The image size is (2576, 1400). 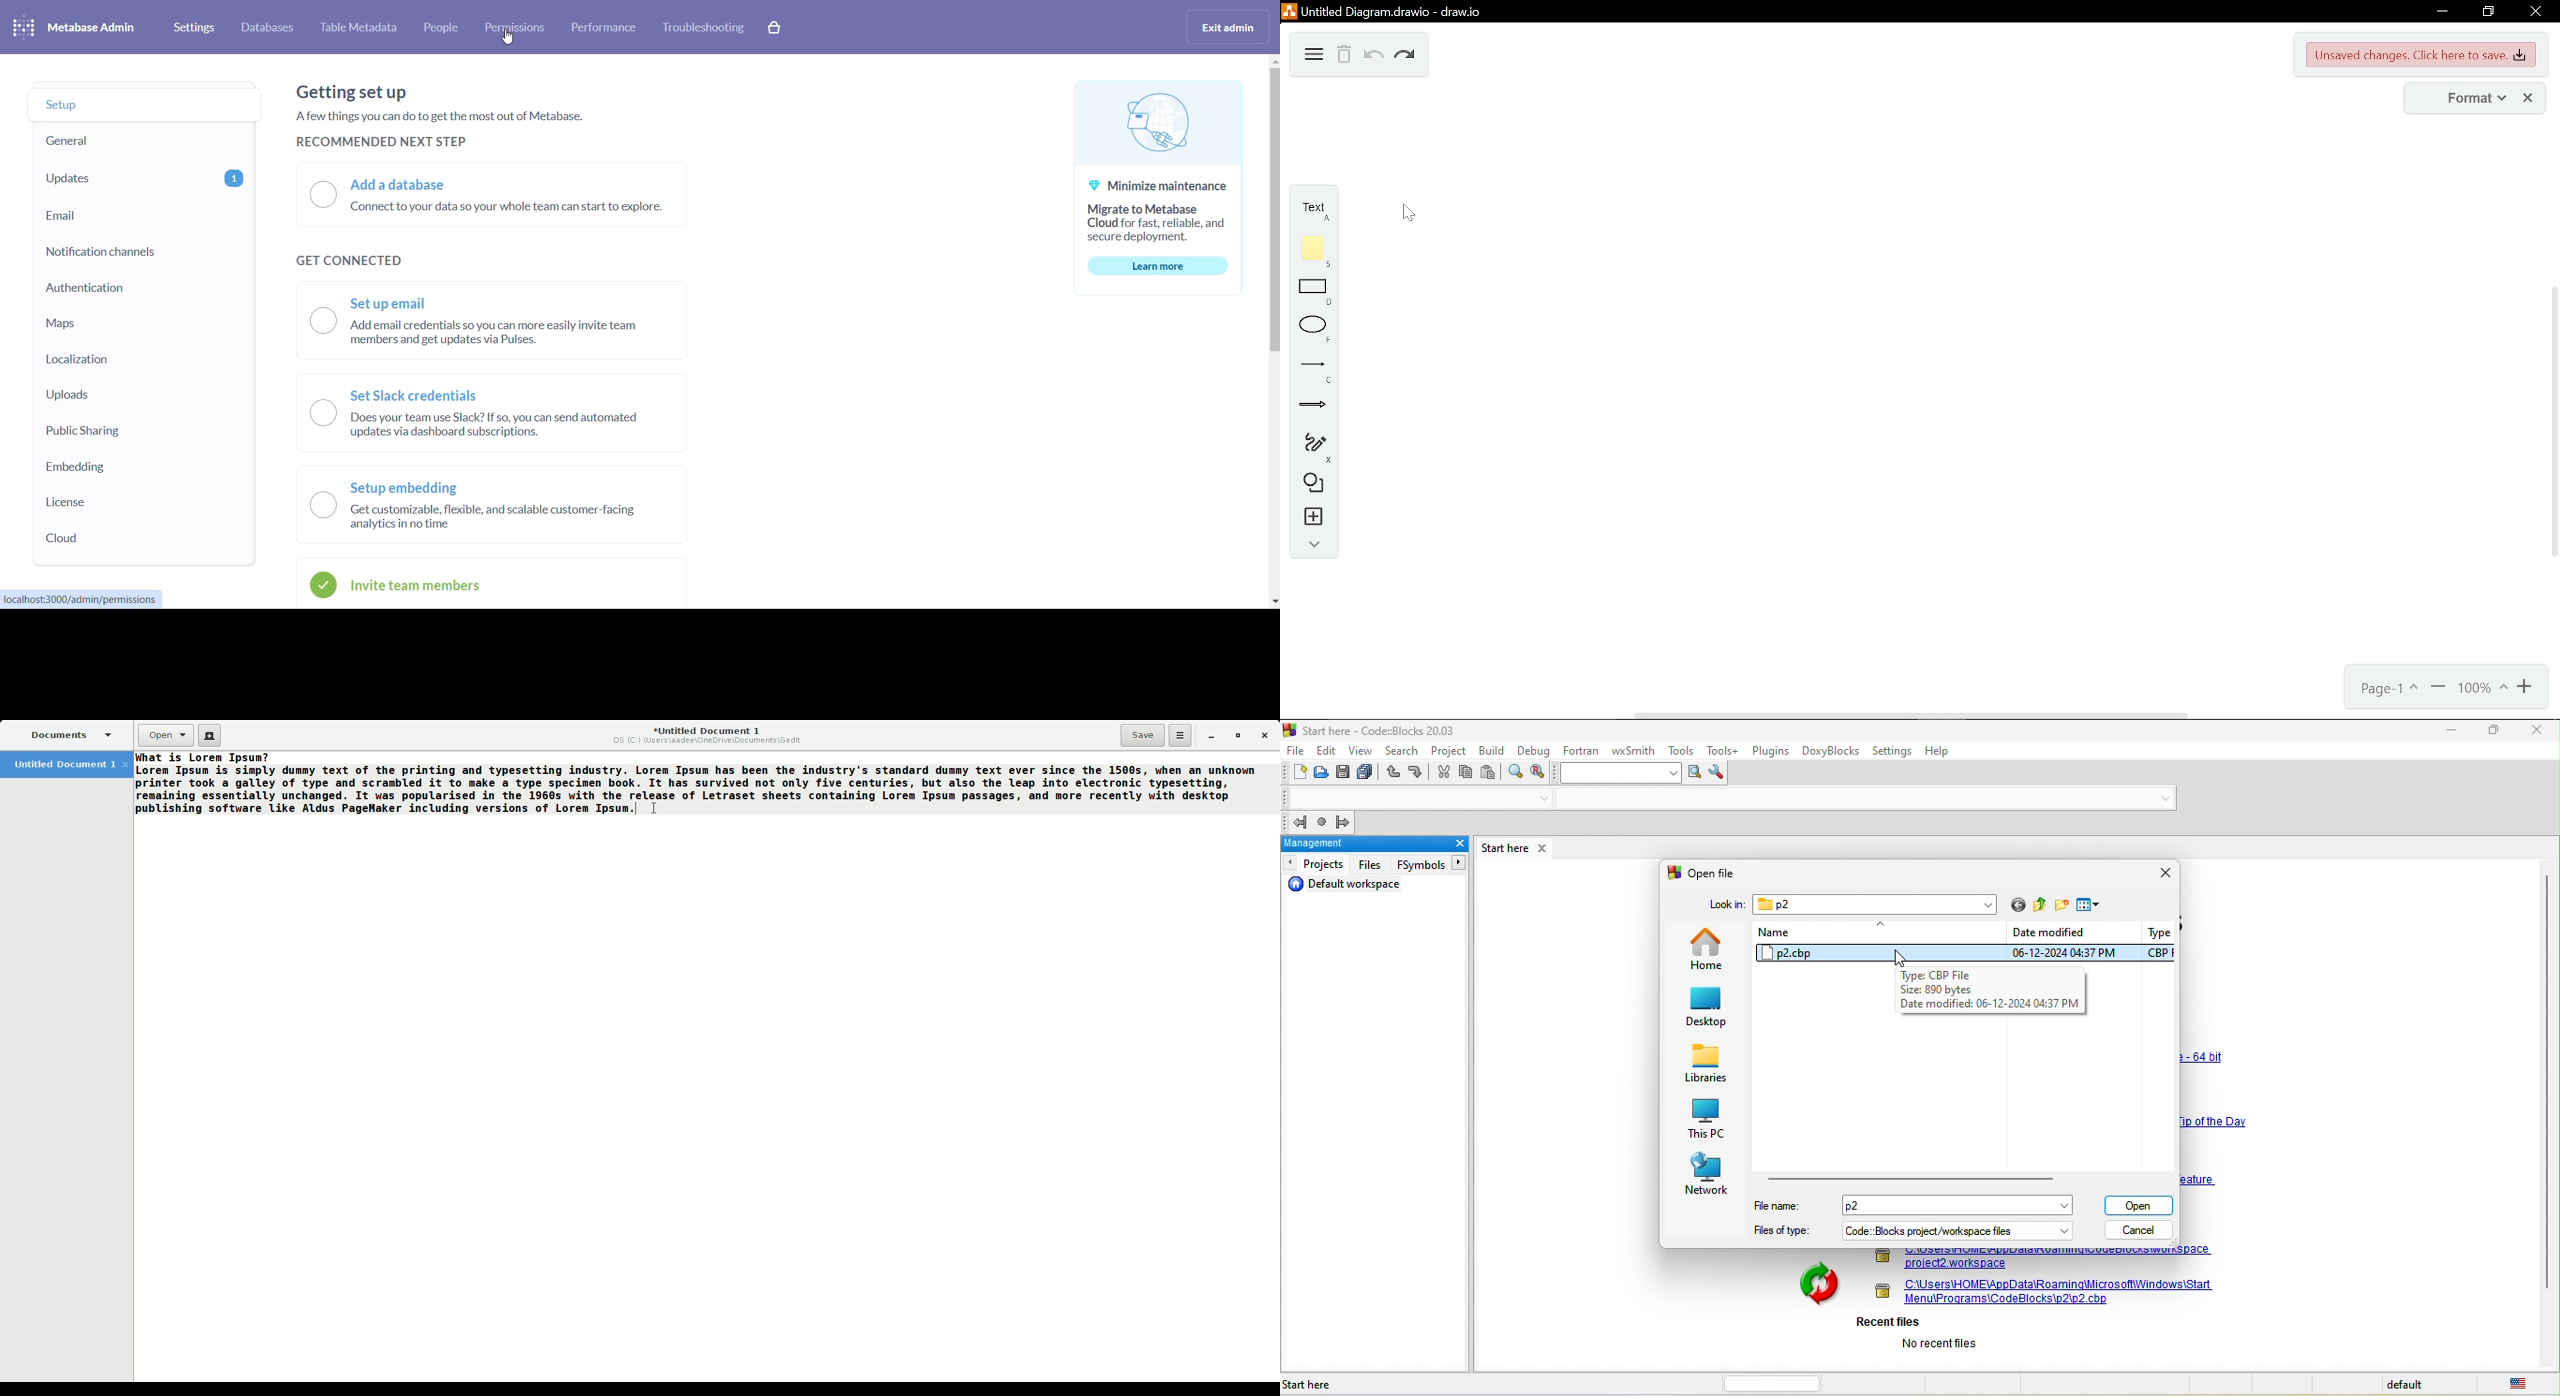 I want to click on view, so click(x=1363, y=752).